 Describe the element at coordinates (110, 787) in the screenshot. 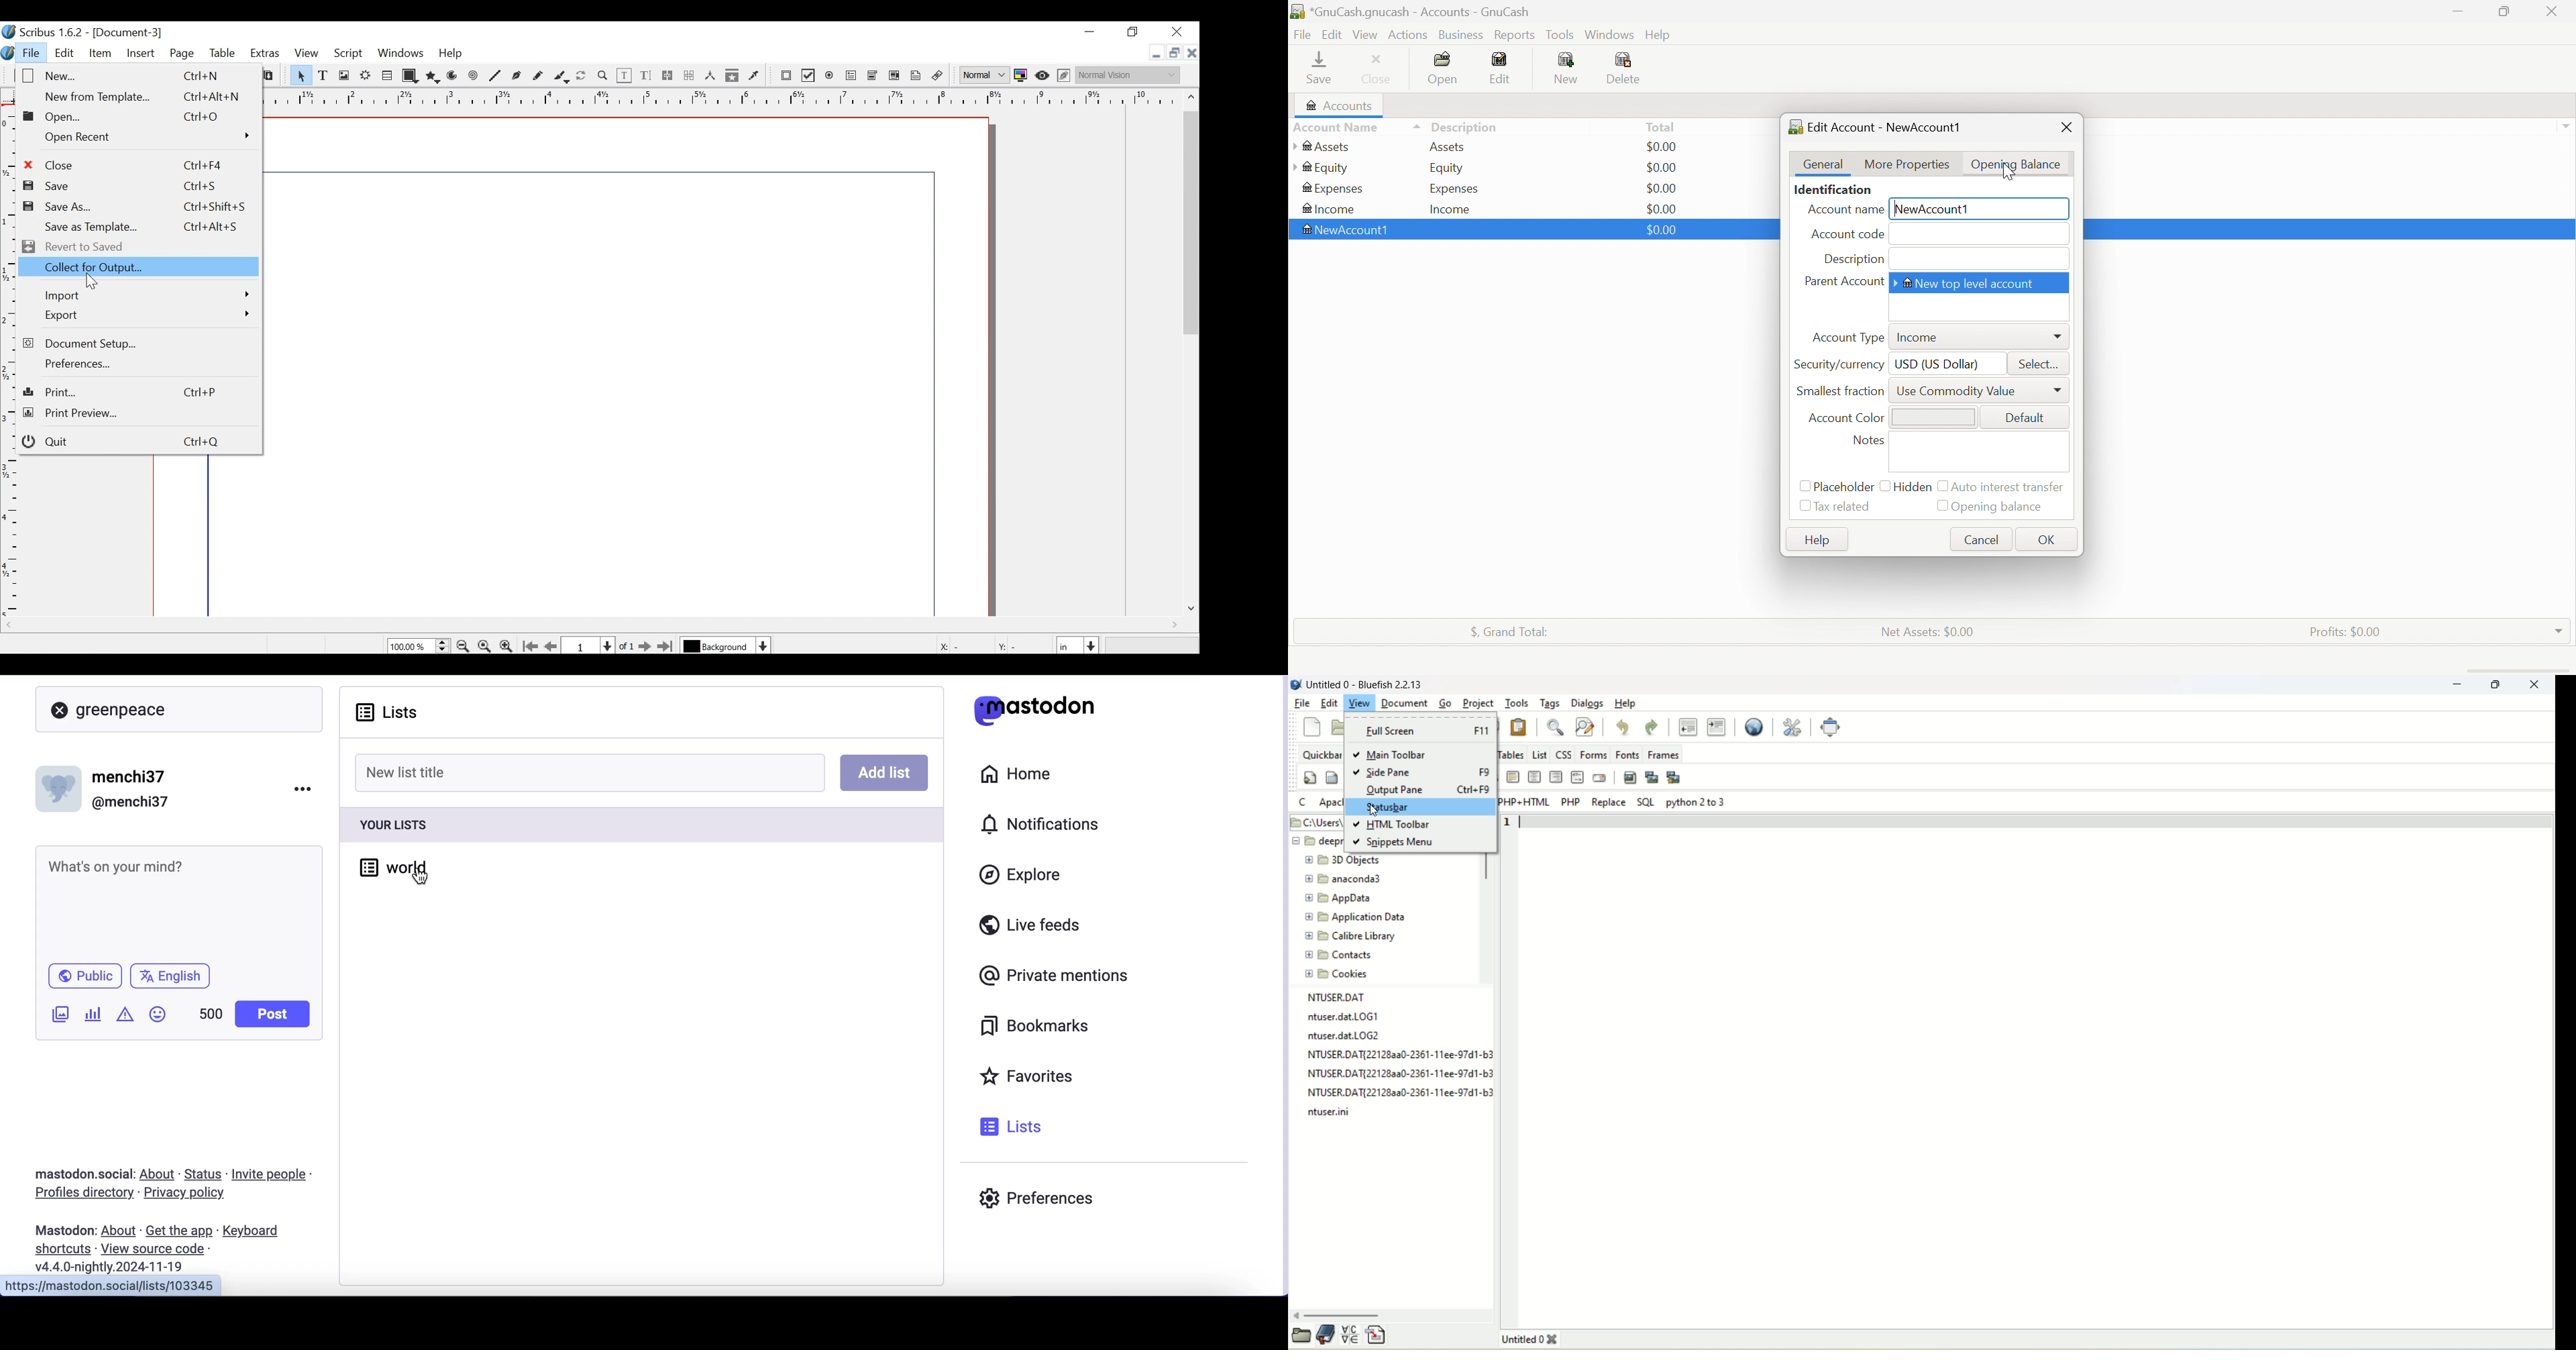

I see `user name` at that location.